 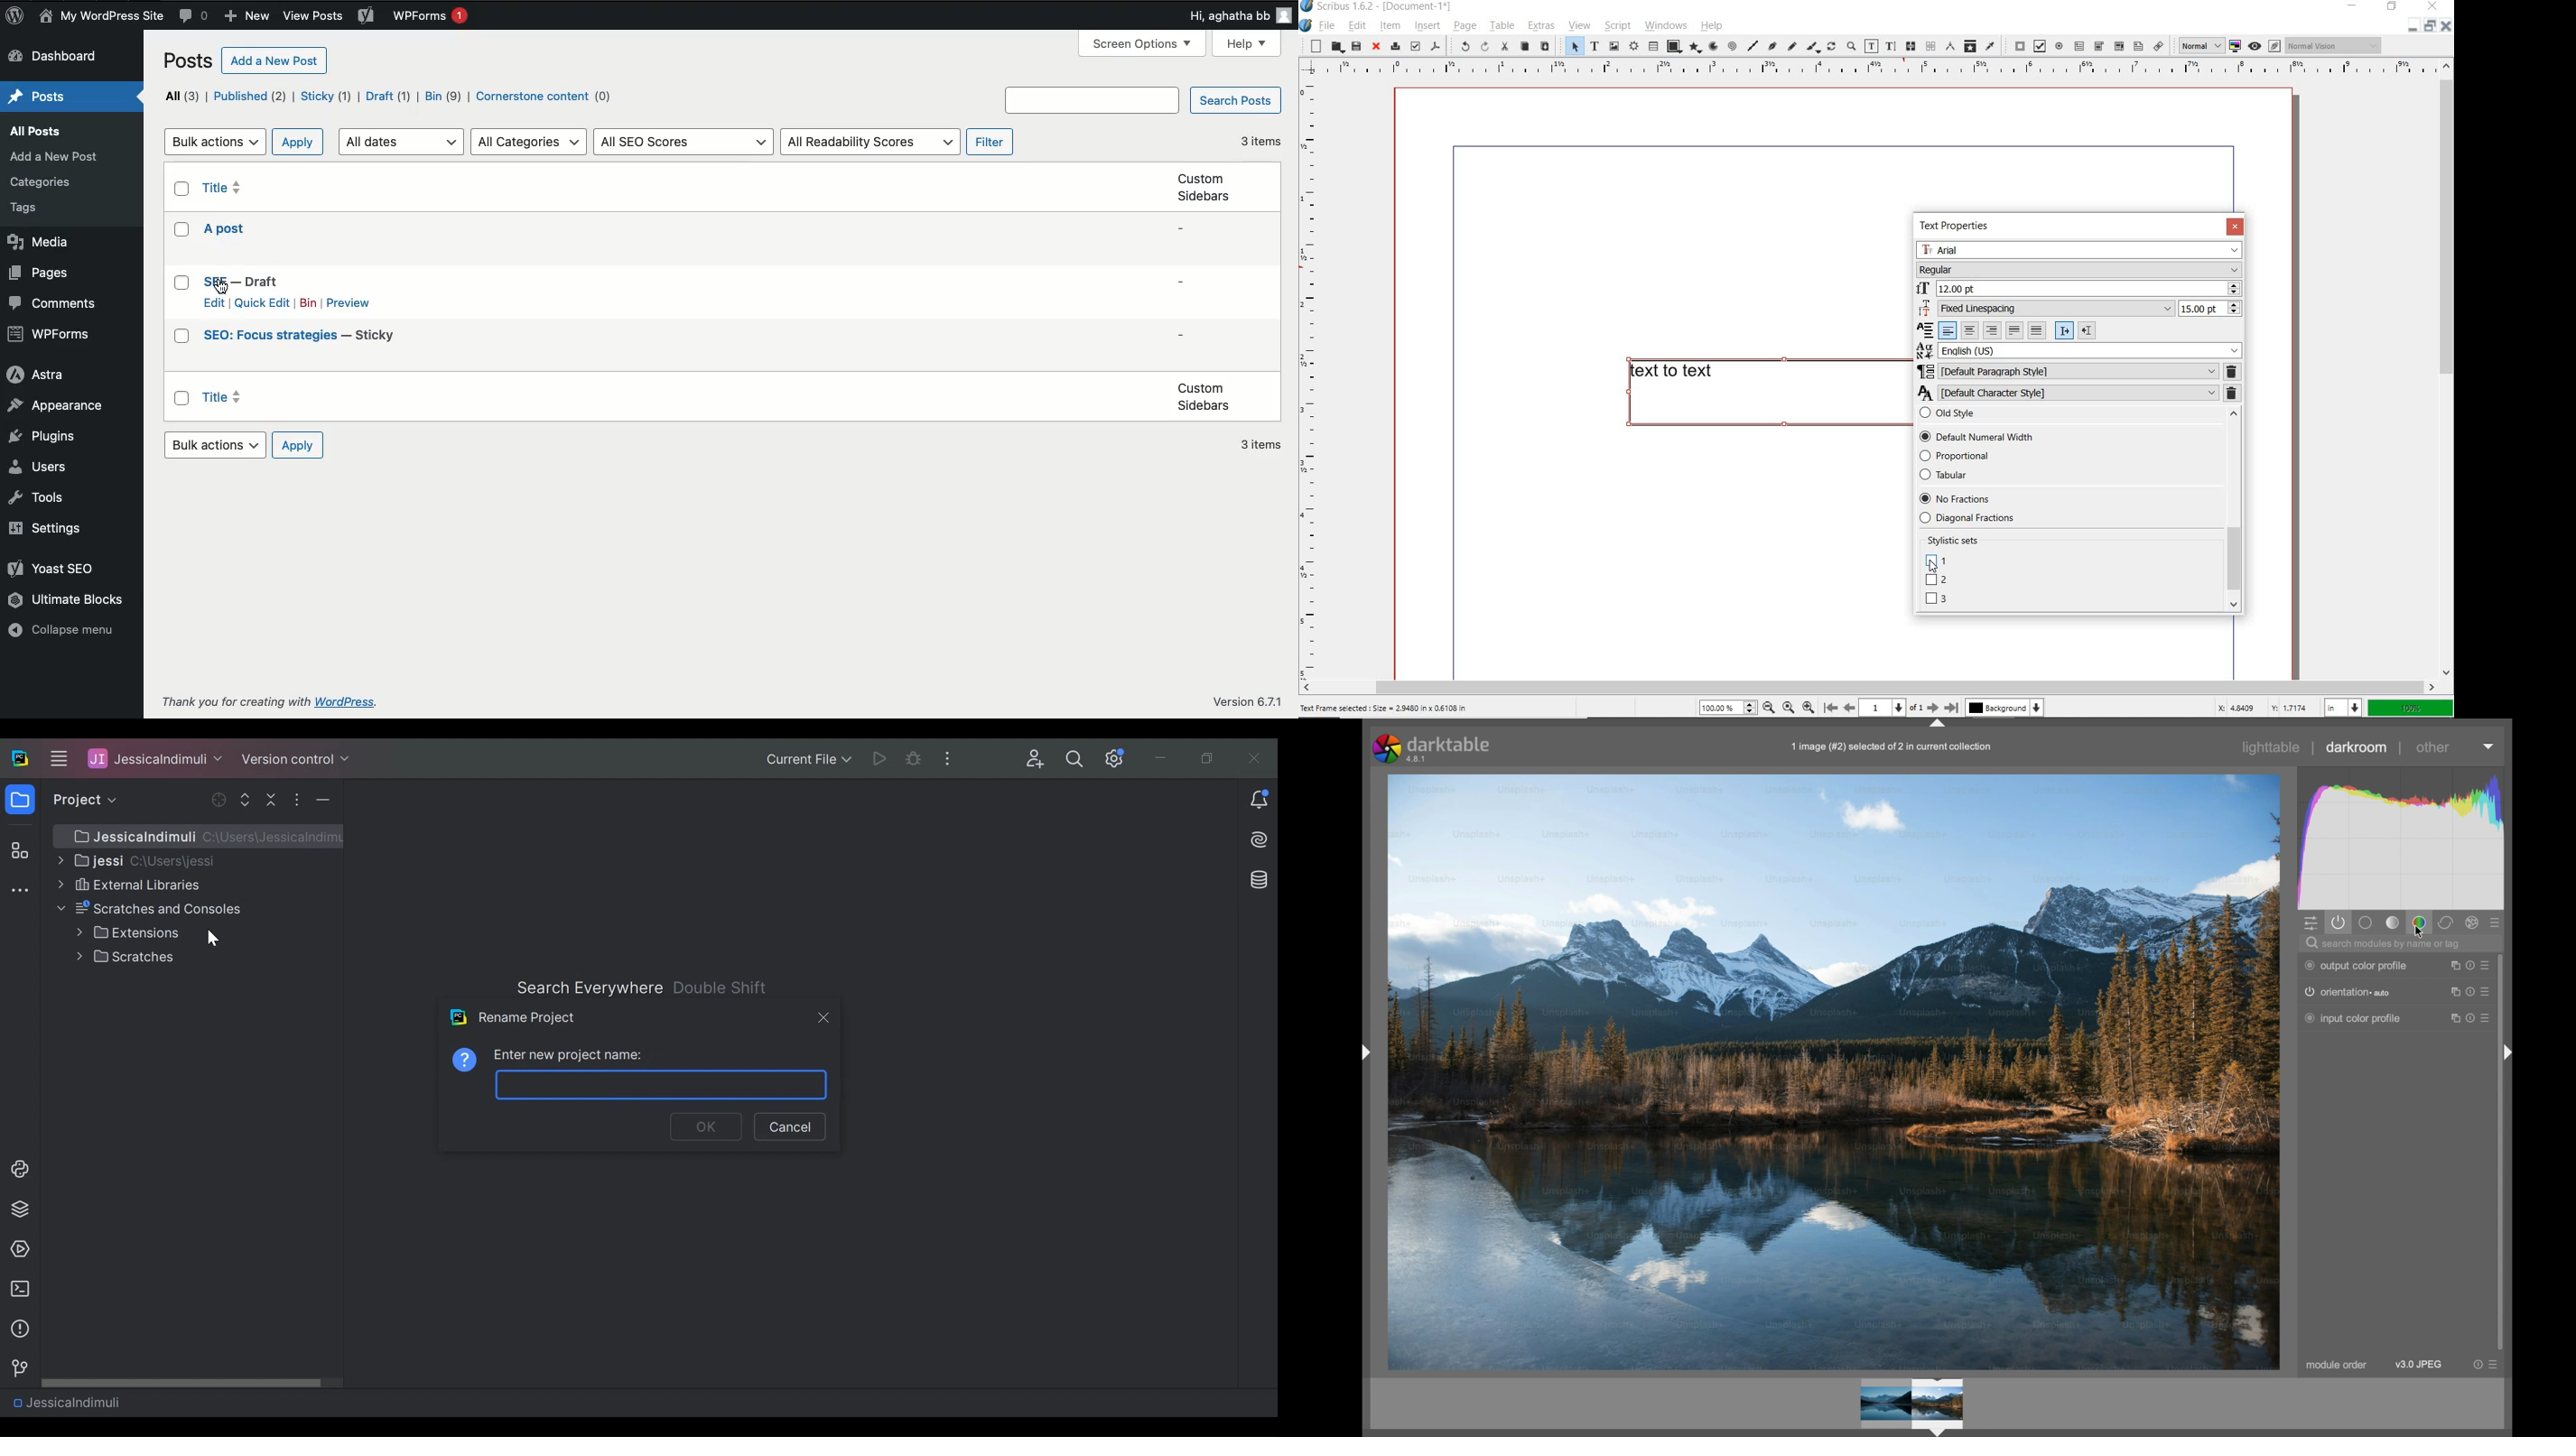 I want to click on pdf text field, so click(x=2079, y=45).